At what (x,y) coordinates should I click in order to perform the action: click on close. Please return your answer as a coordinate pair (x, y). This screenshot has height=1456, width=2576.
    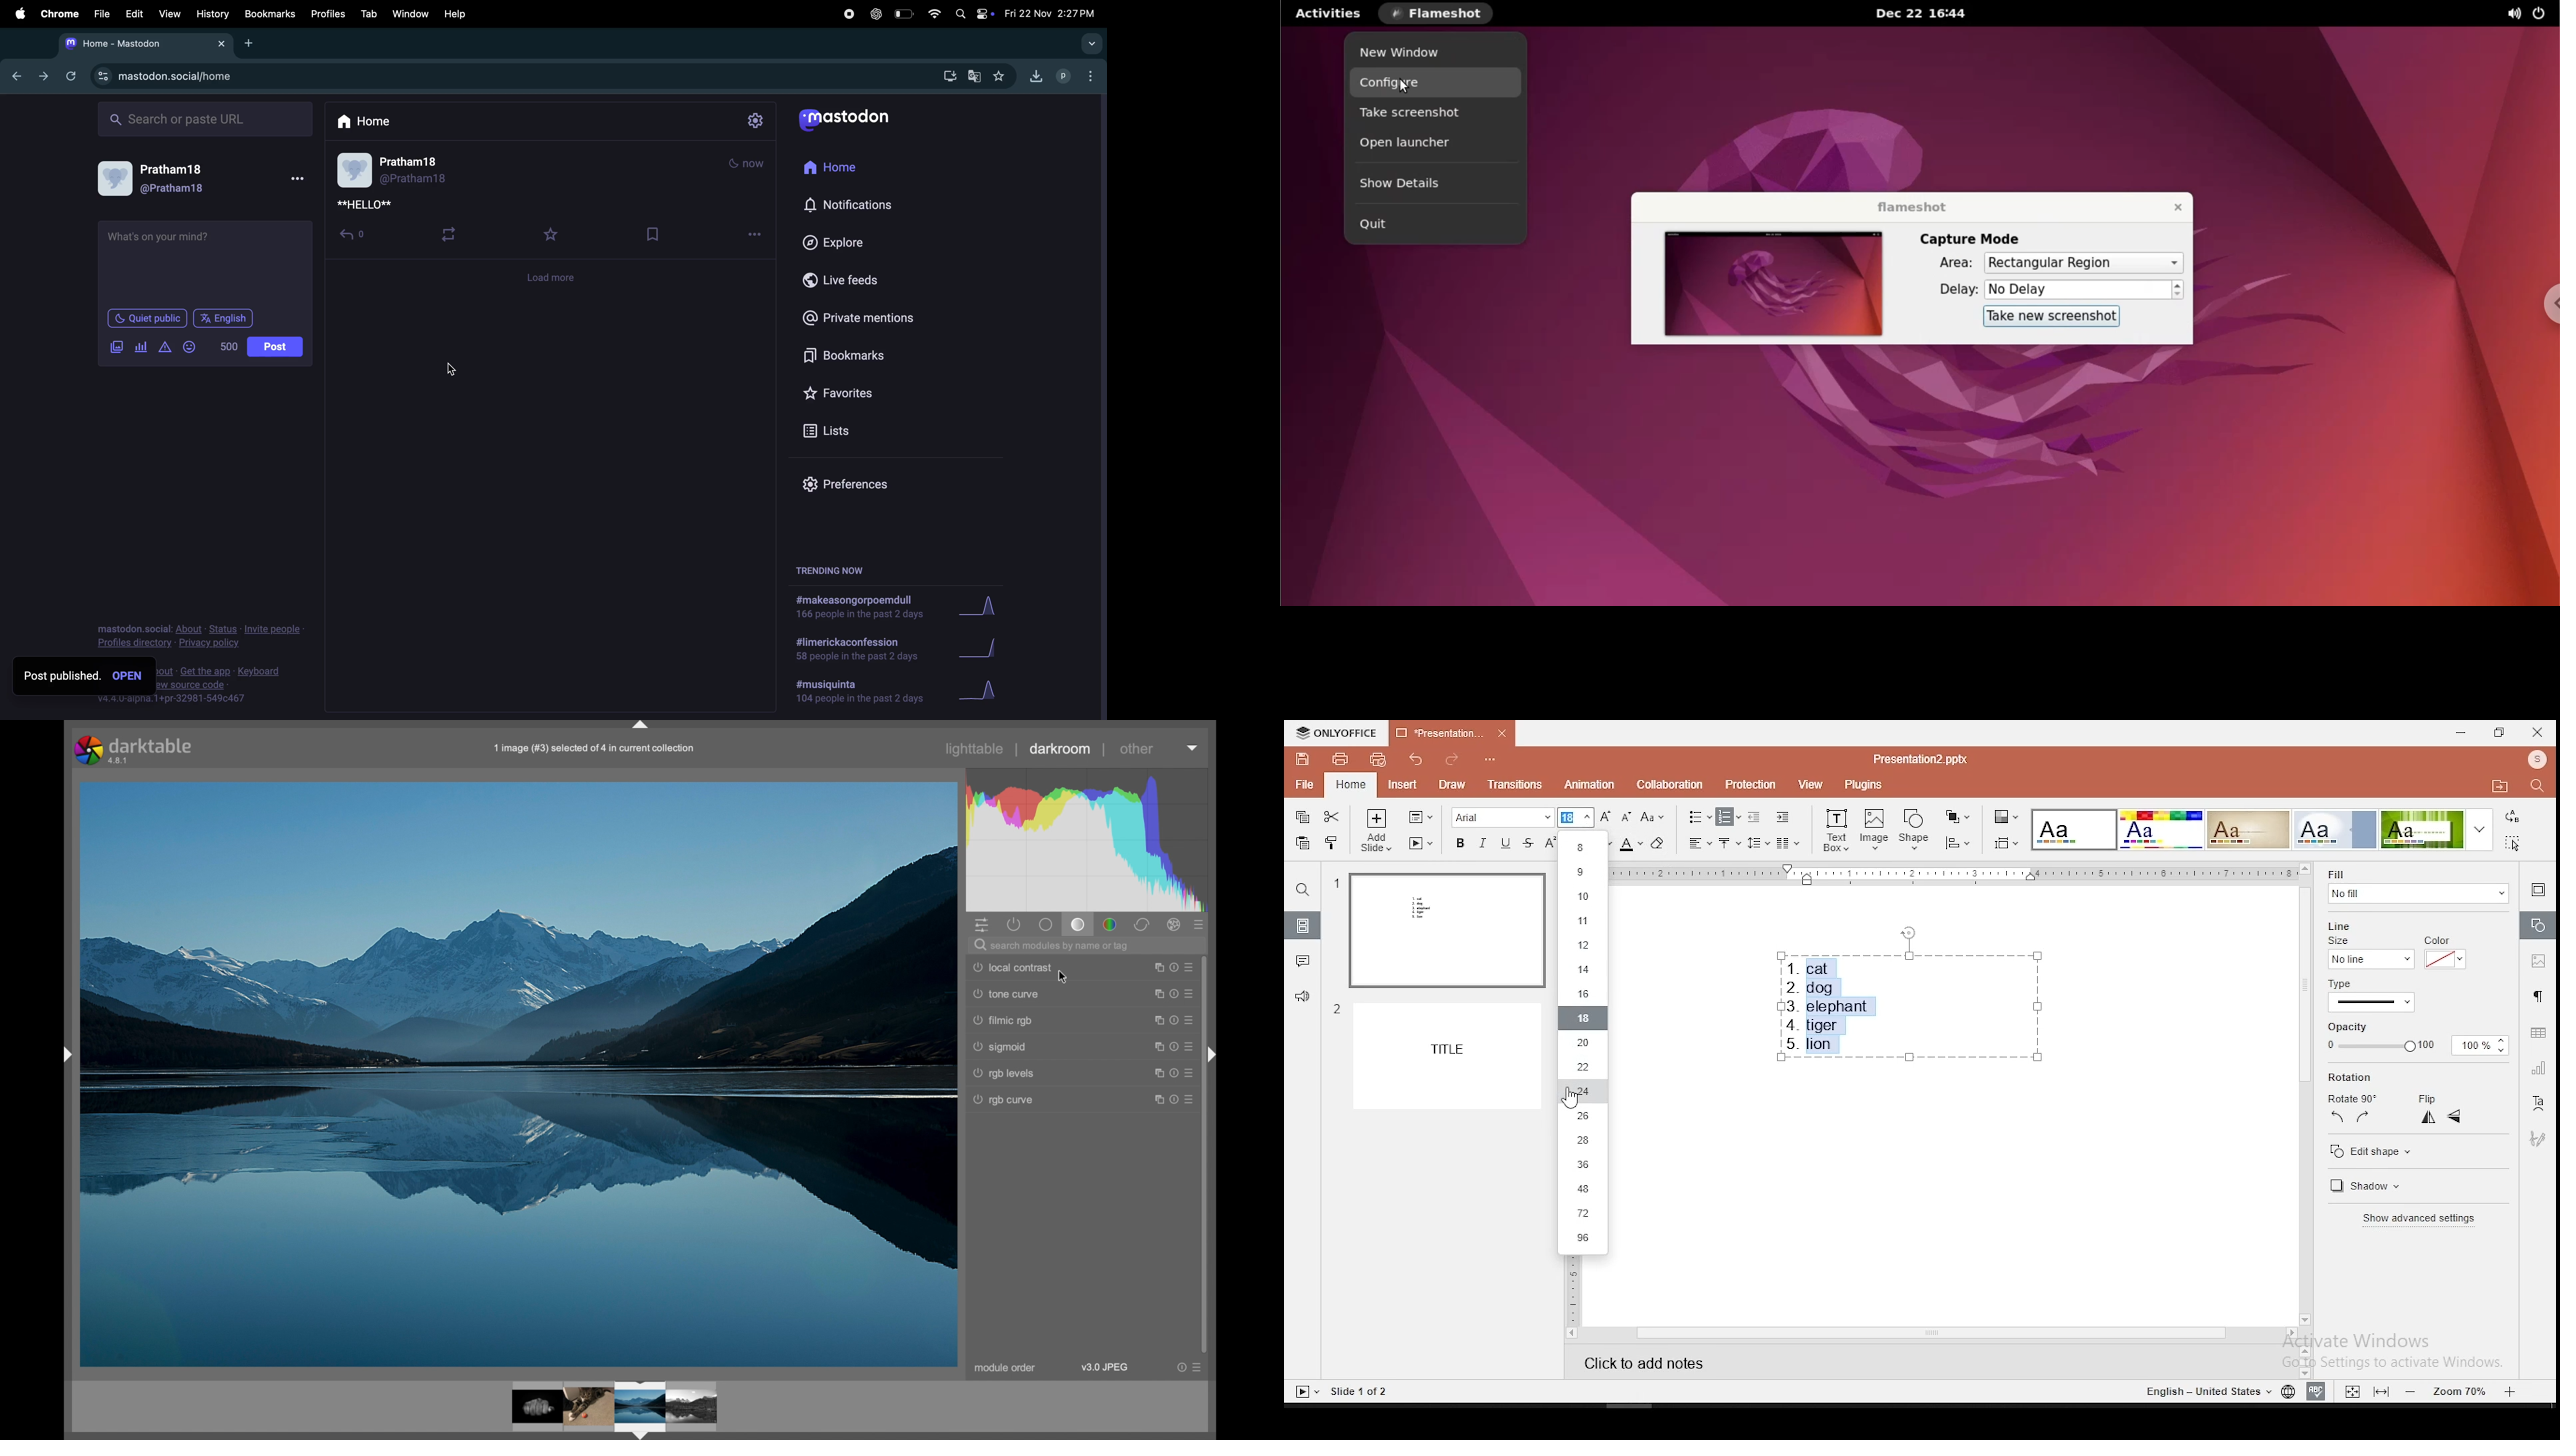
    Looking at the image, I should click on (222, 44).